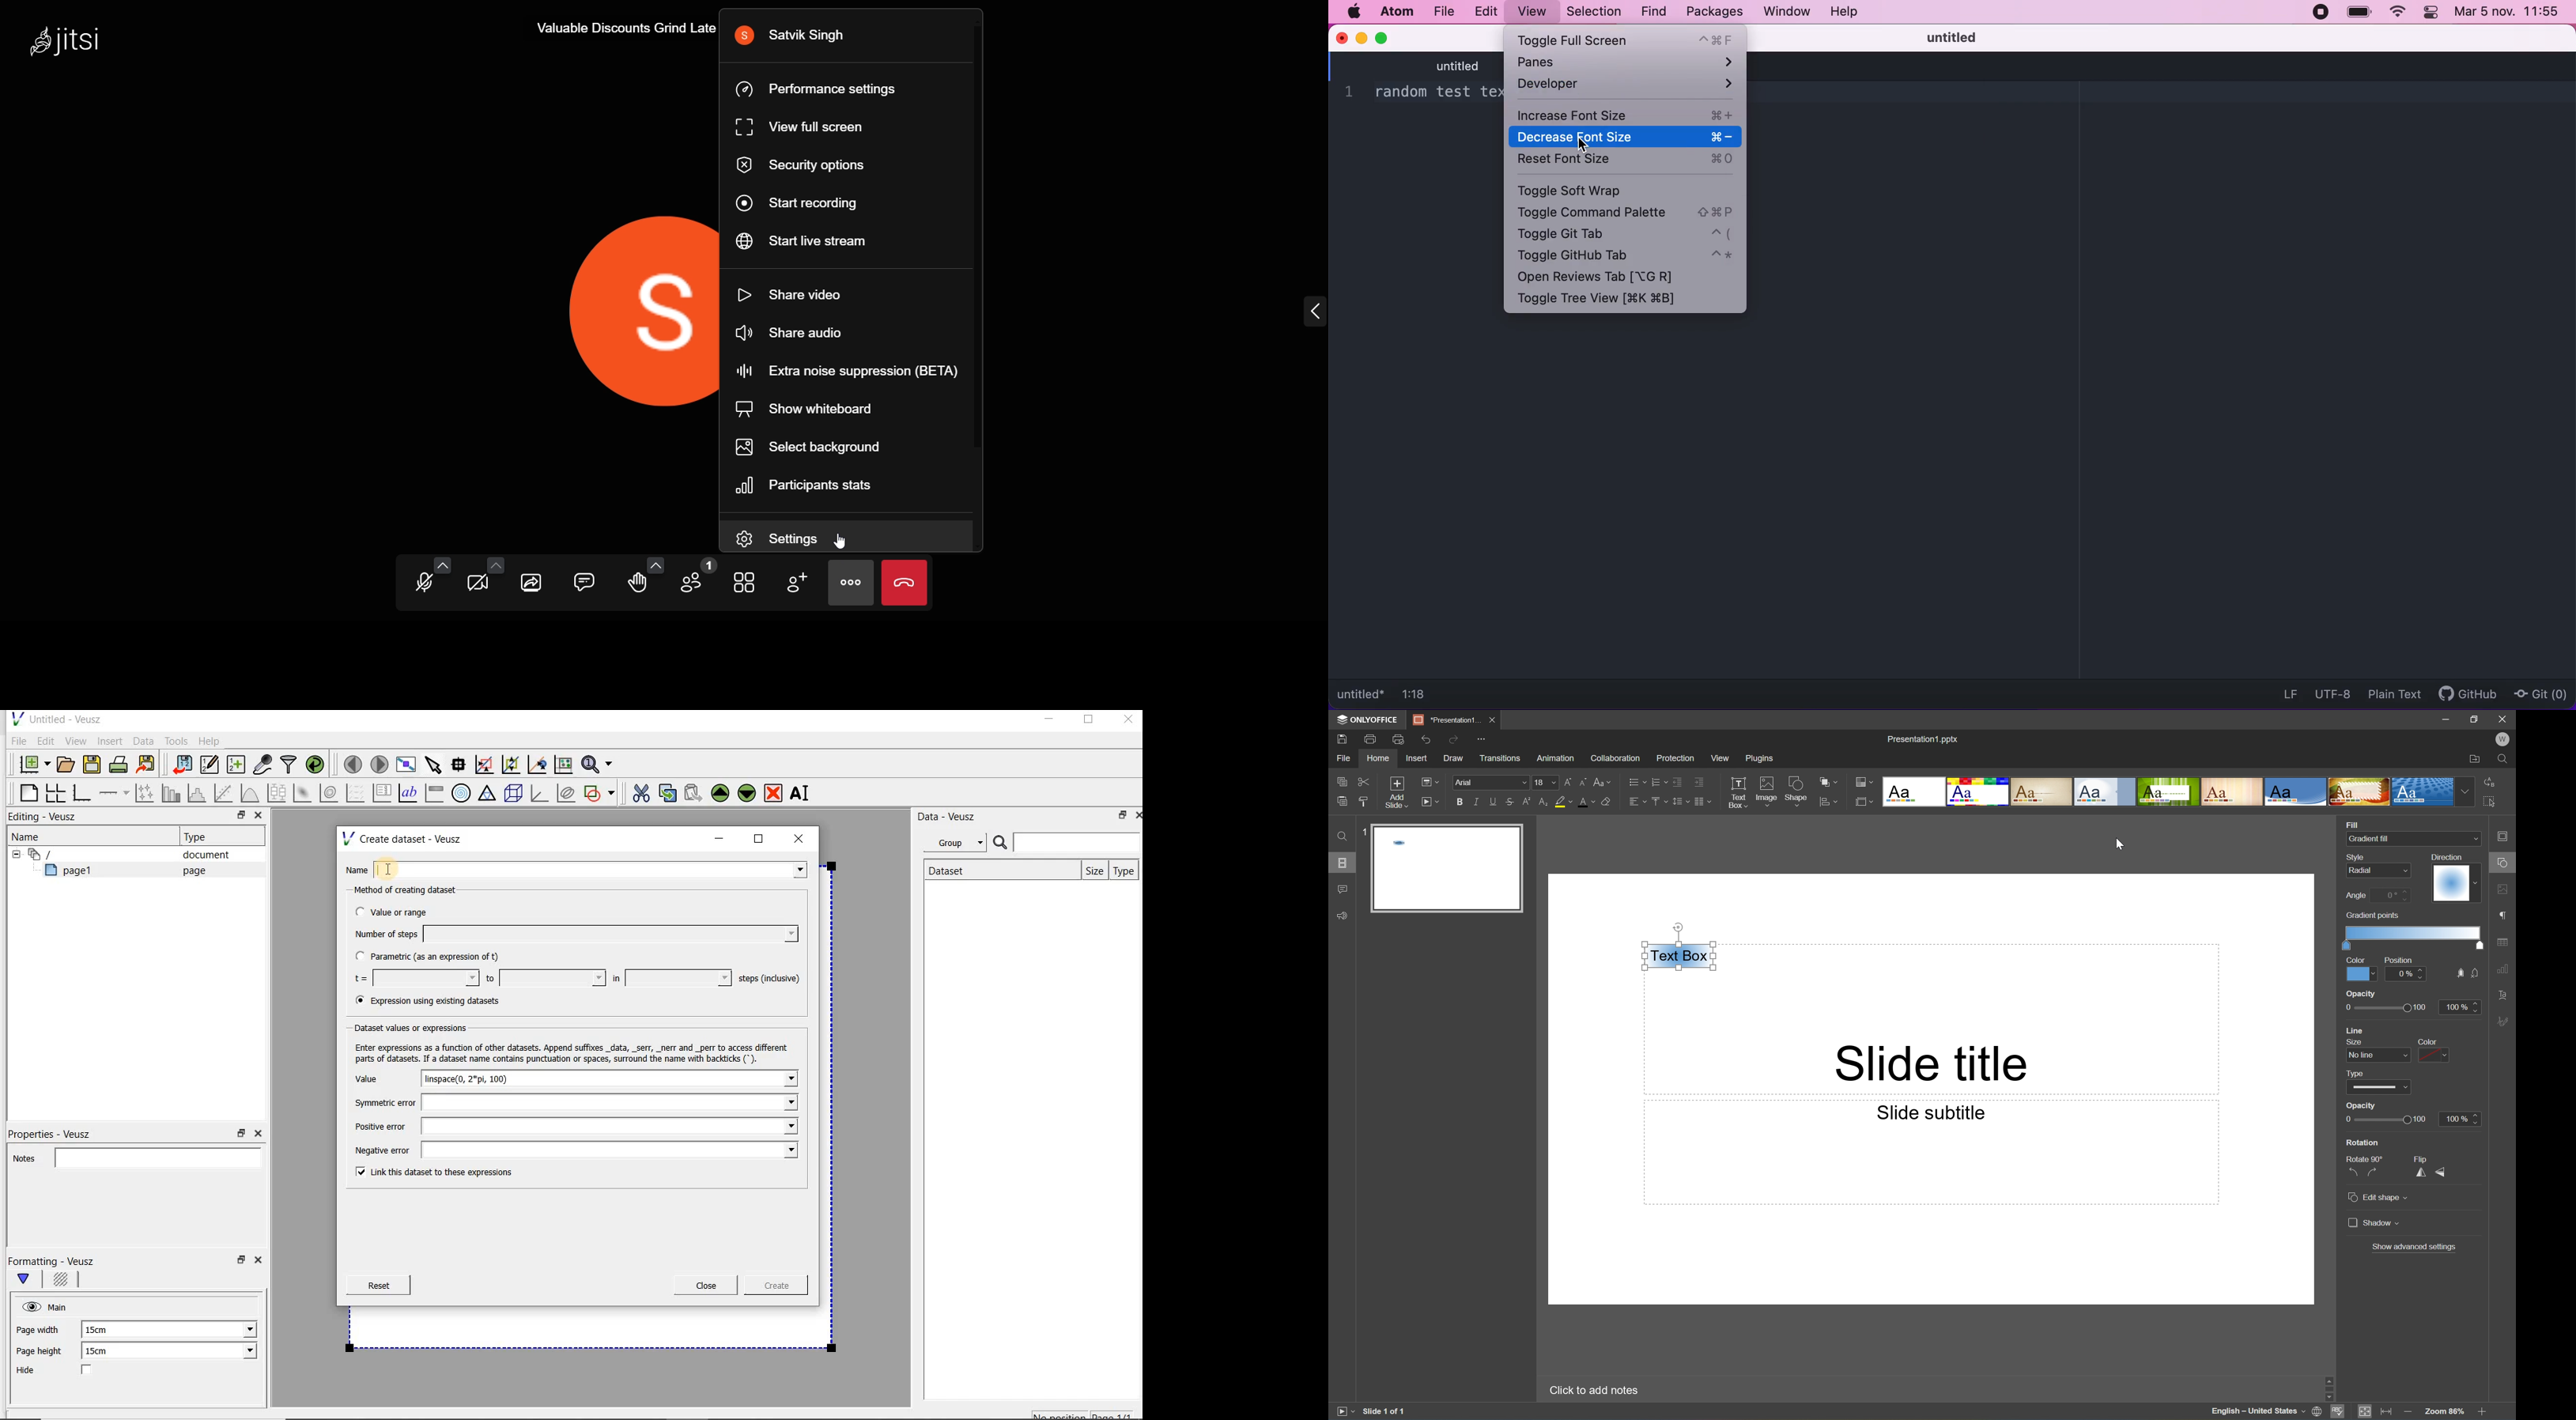  Describe the element at coordinates (1379, 758) in the screenshot. I see `Home` at that location.